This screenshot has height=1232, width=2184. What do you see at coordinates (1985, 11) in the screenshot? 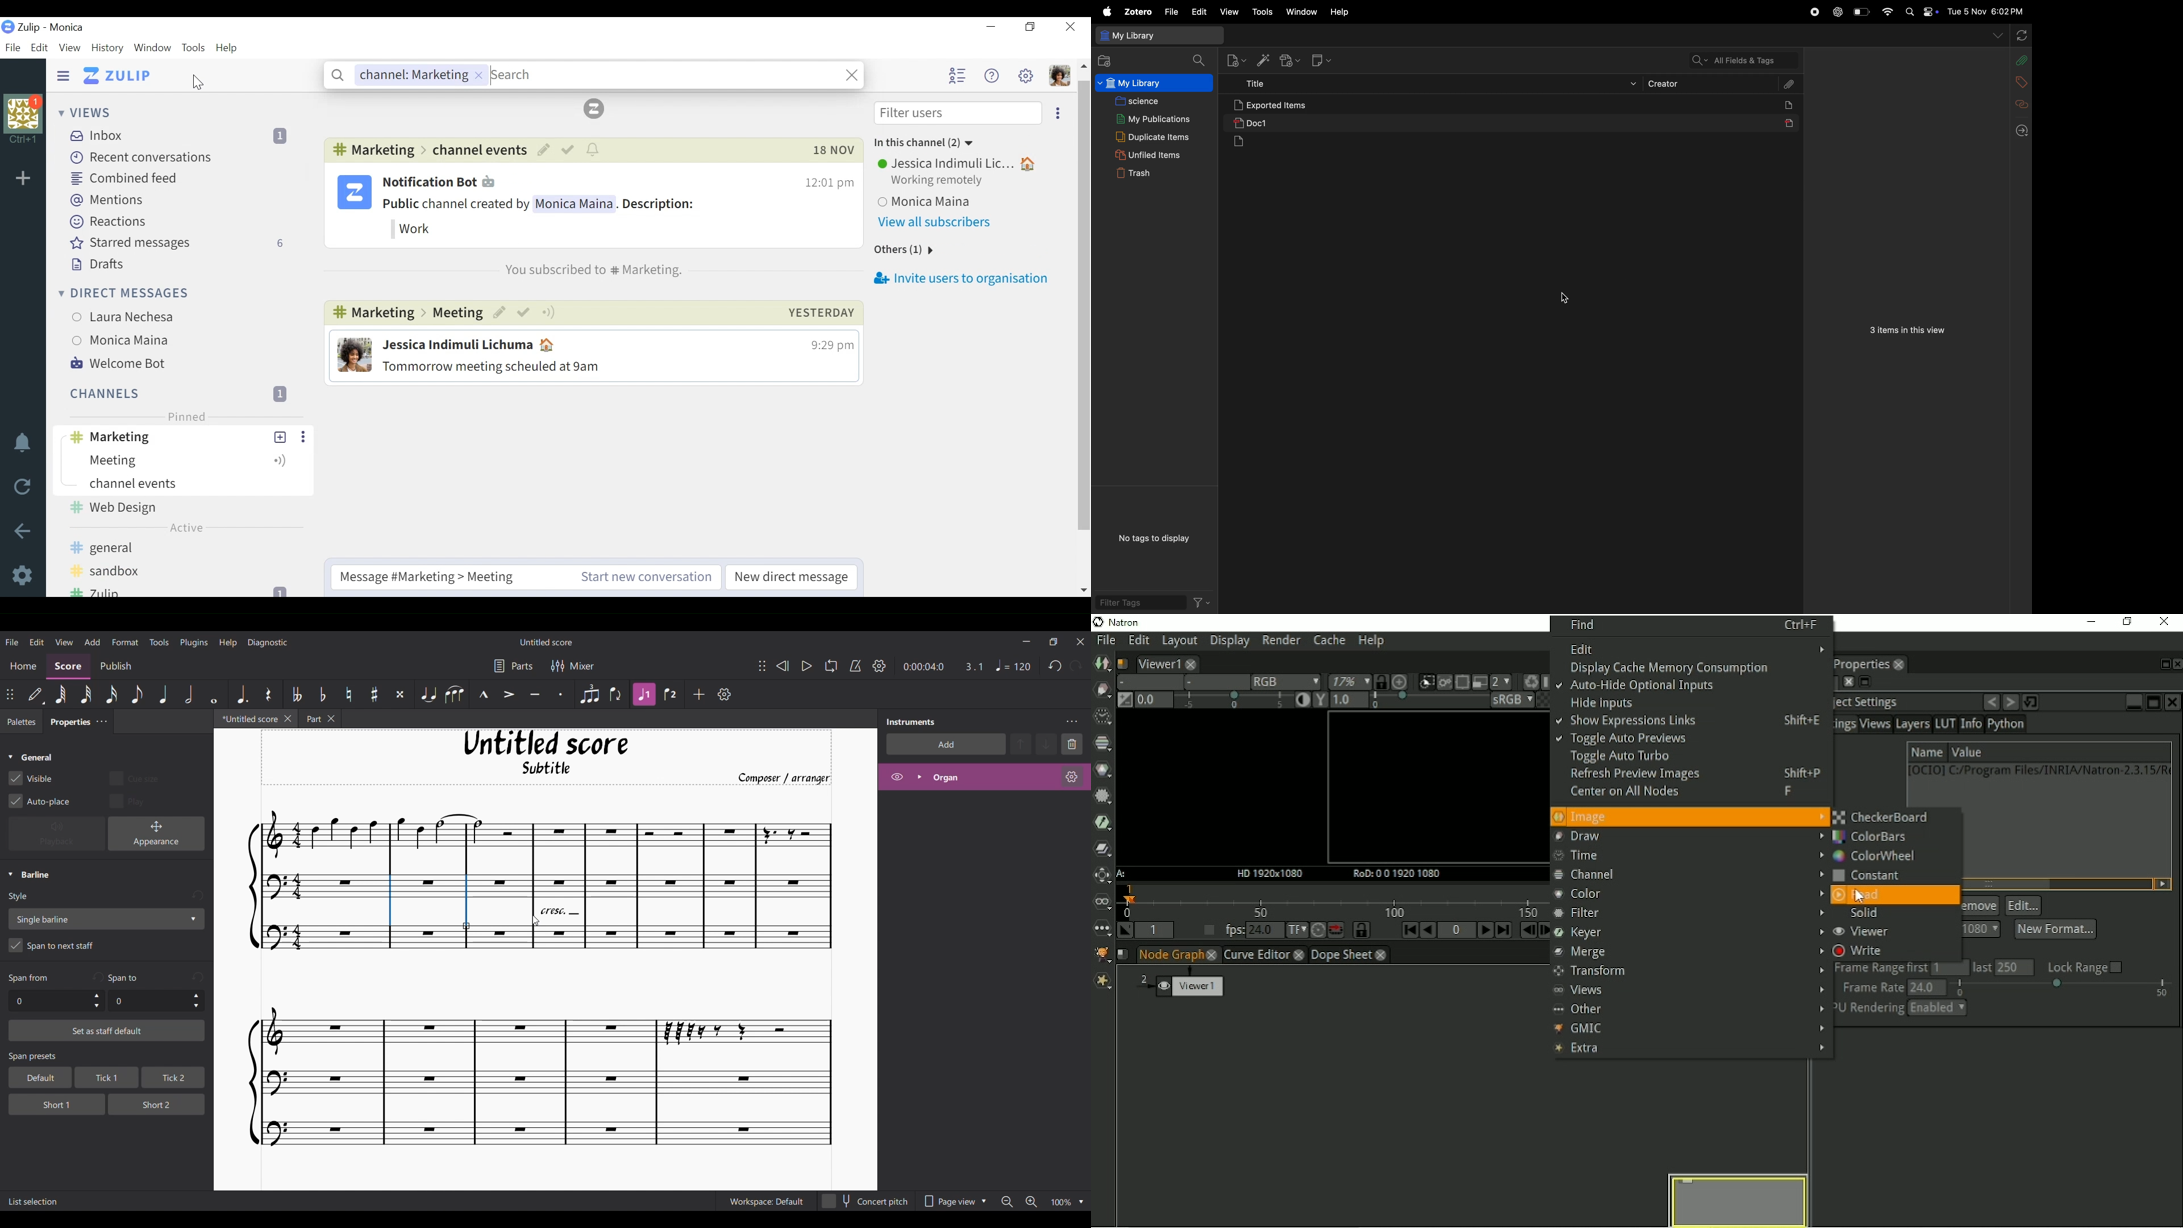
I see `time and date` at bounding box center [1985, 11].